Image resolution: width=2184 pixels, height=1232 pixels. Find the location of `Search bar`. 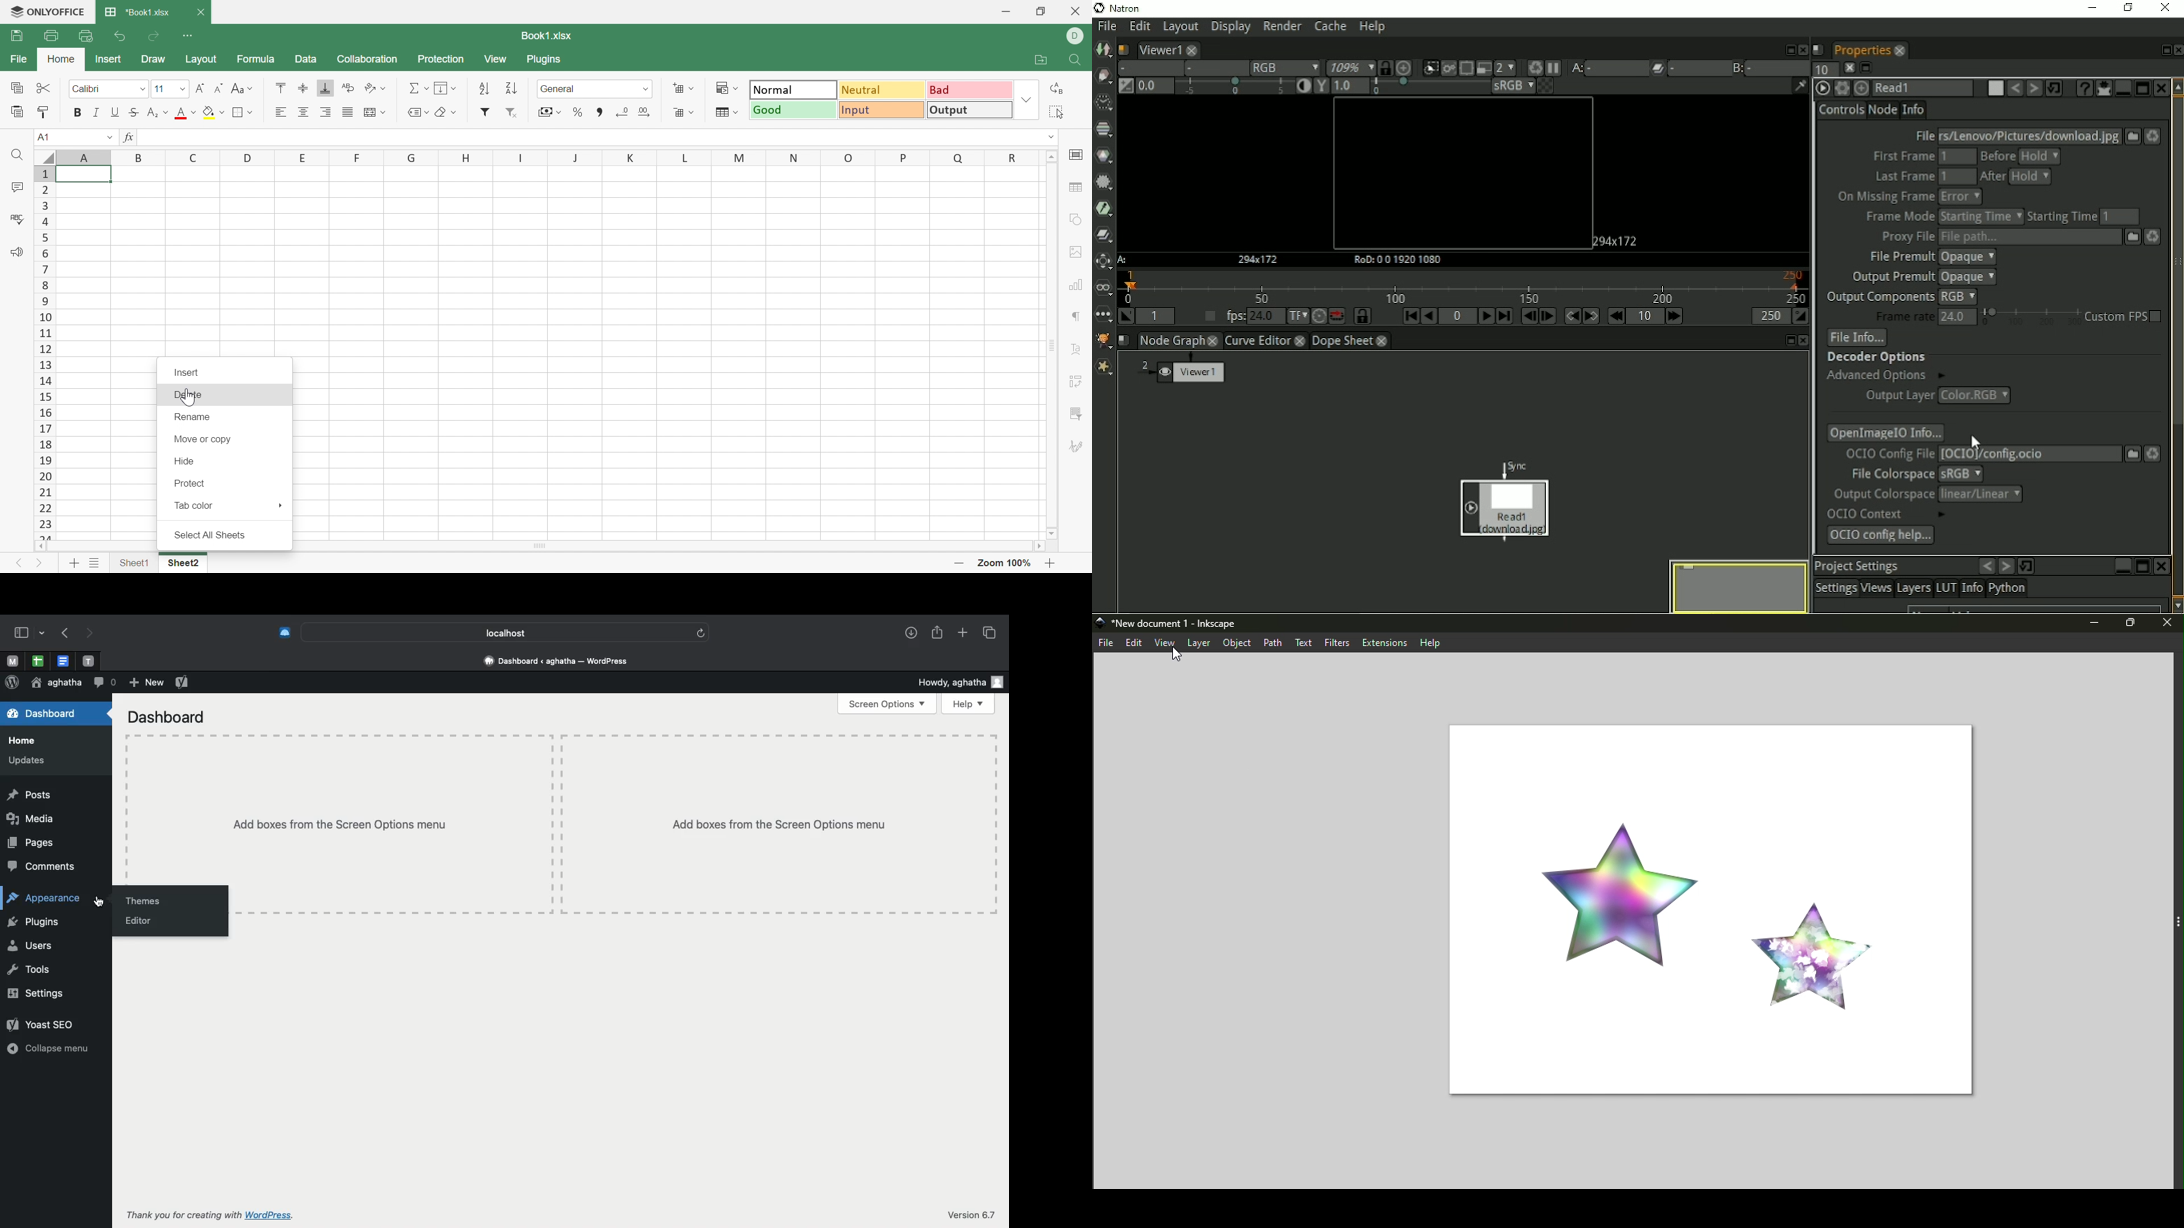

Search bar is located at coordinates (507, 632).